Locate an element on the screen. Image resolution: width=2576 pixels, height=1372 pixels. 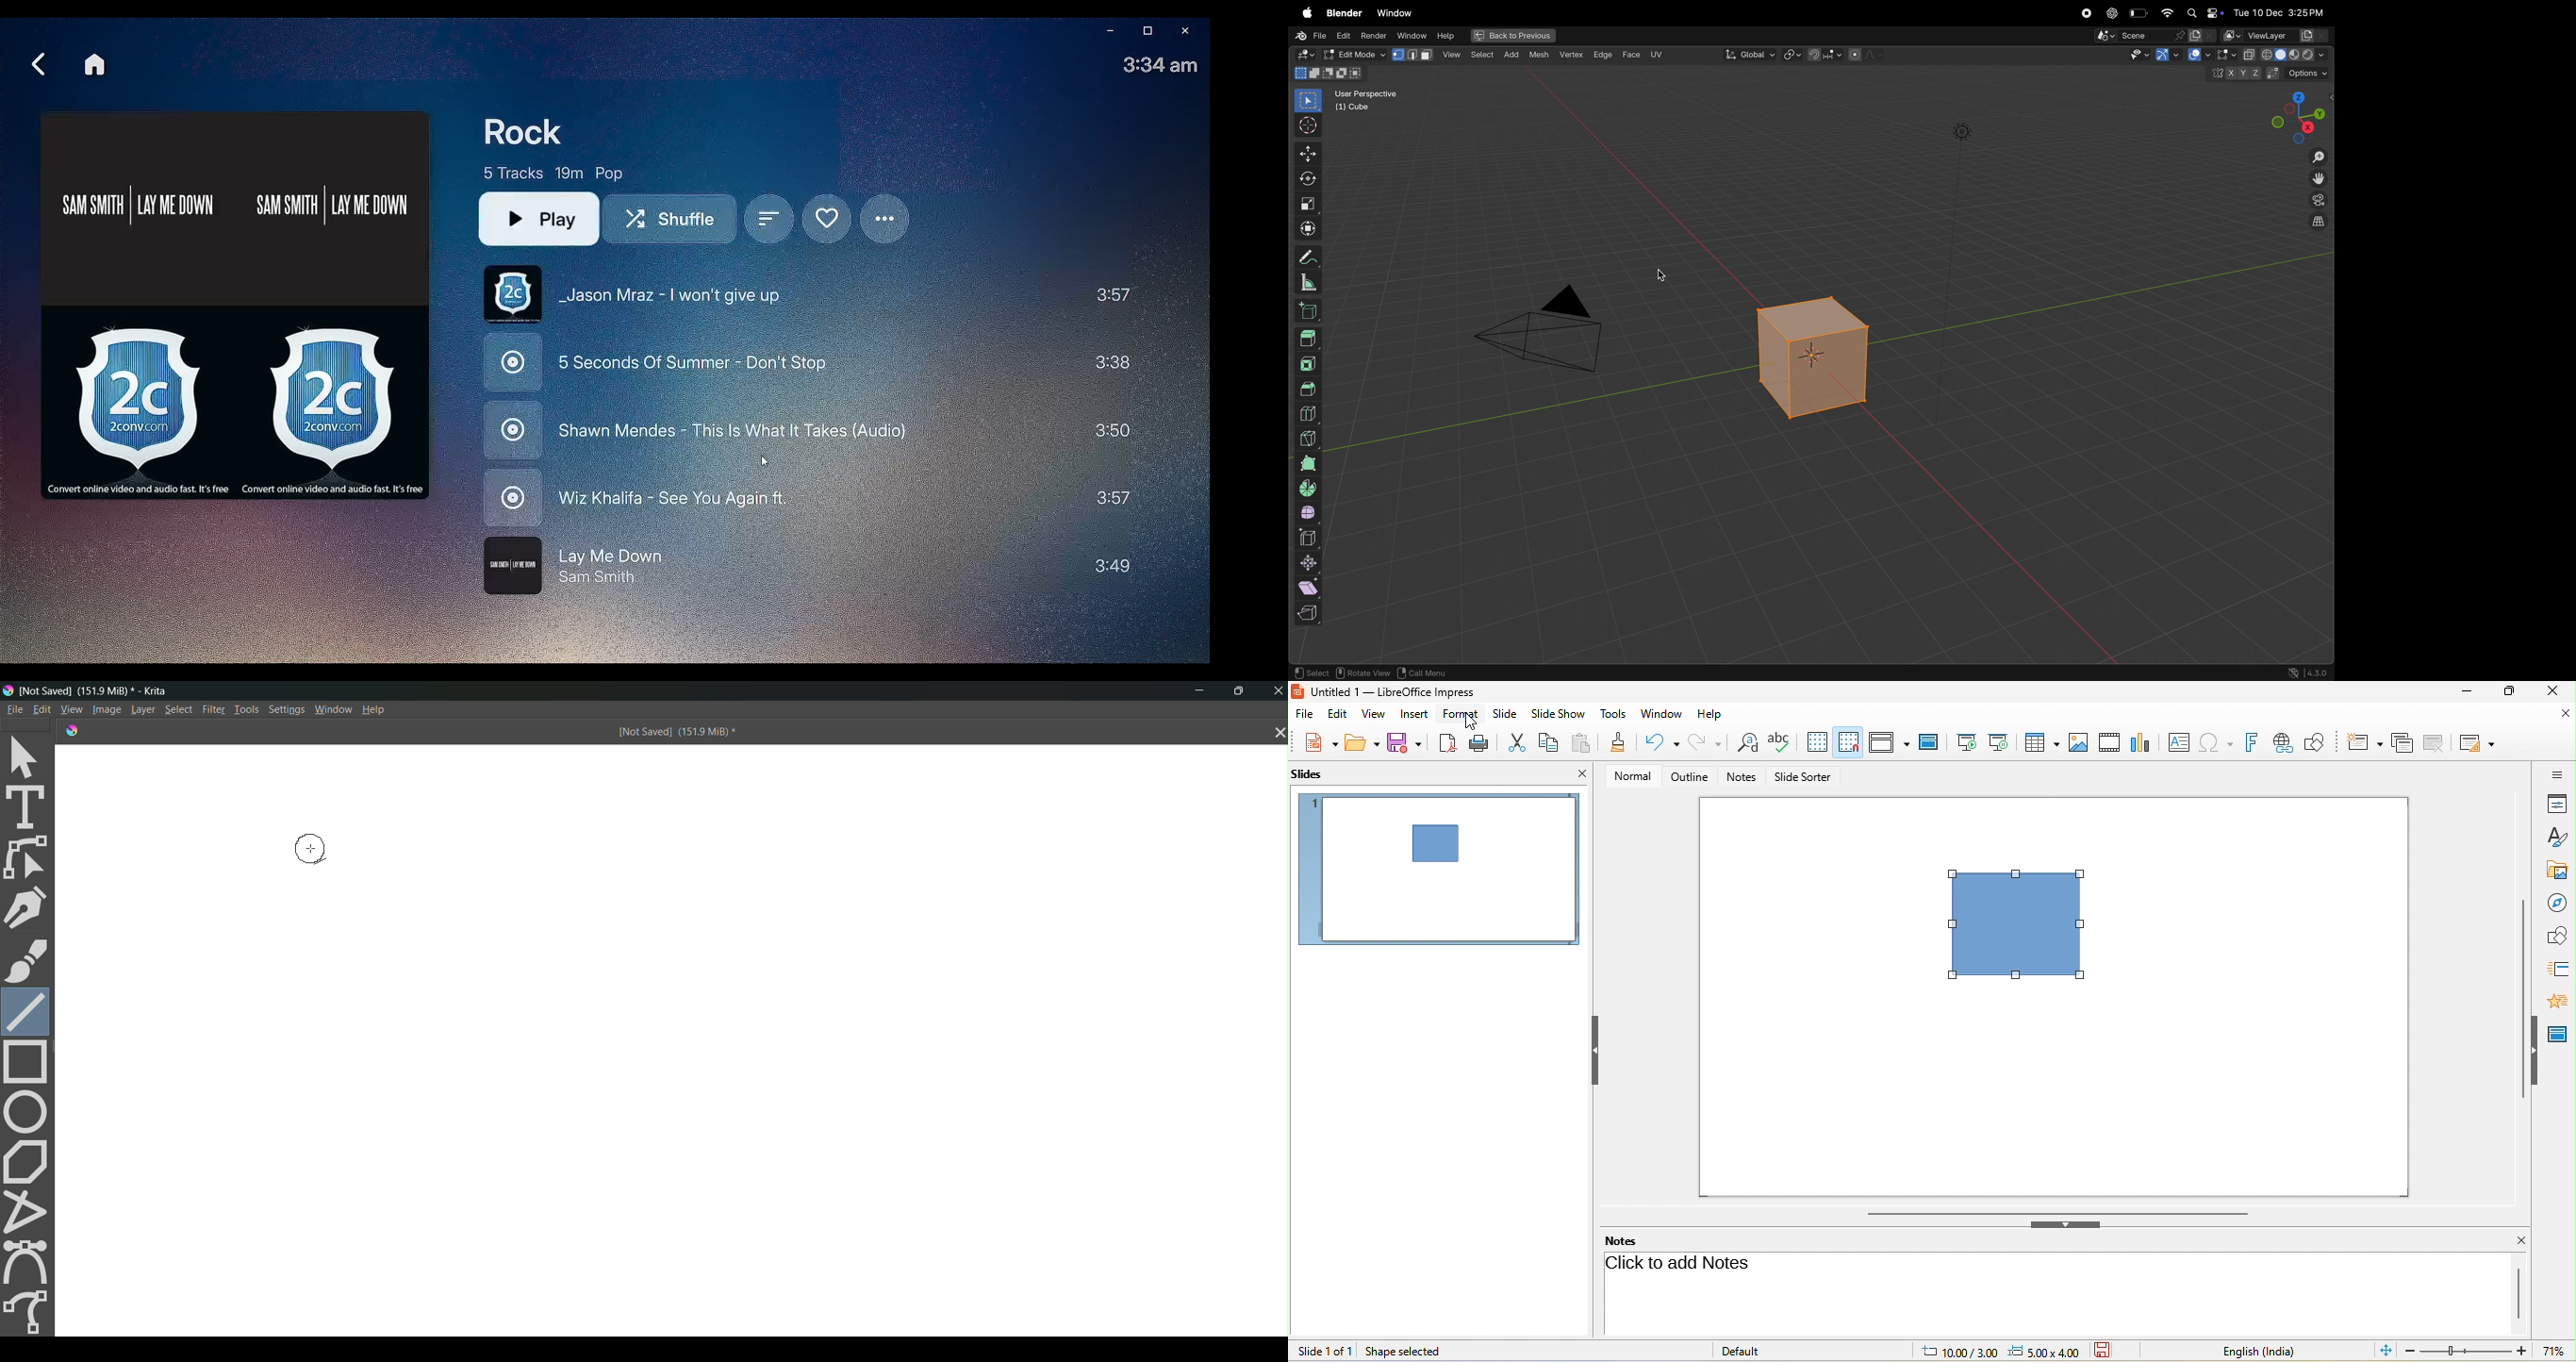
spin is located at coordinates (1309, 489).